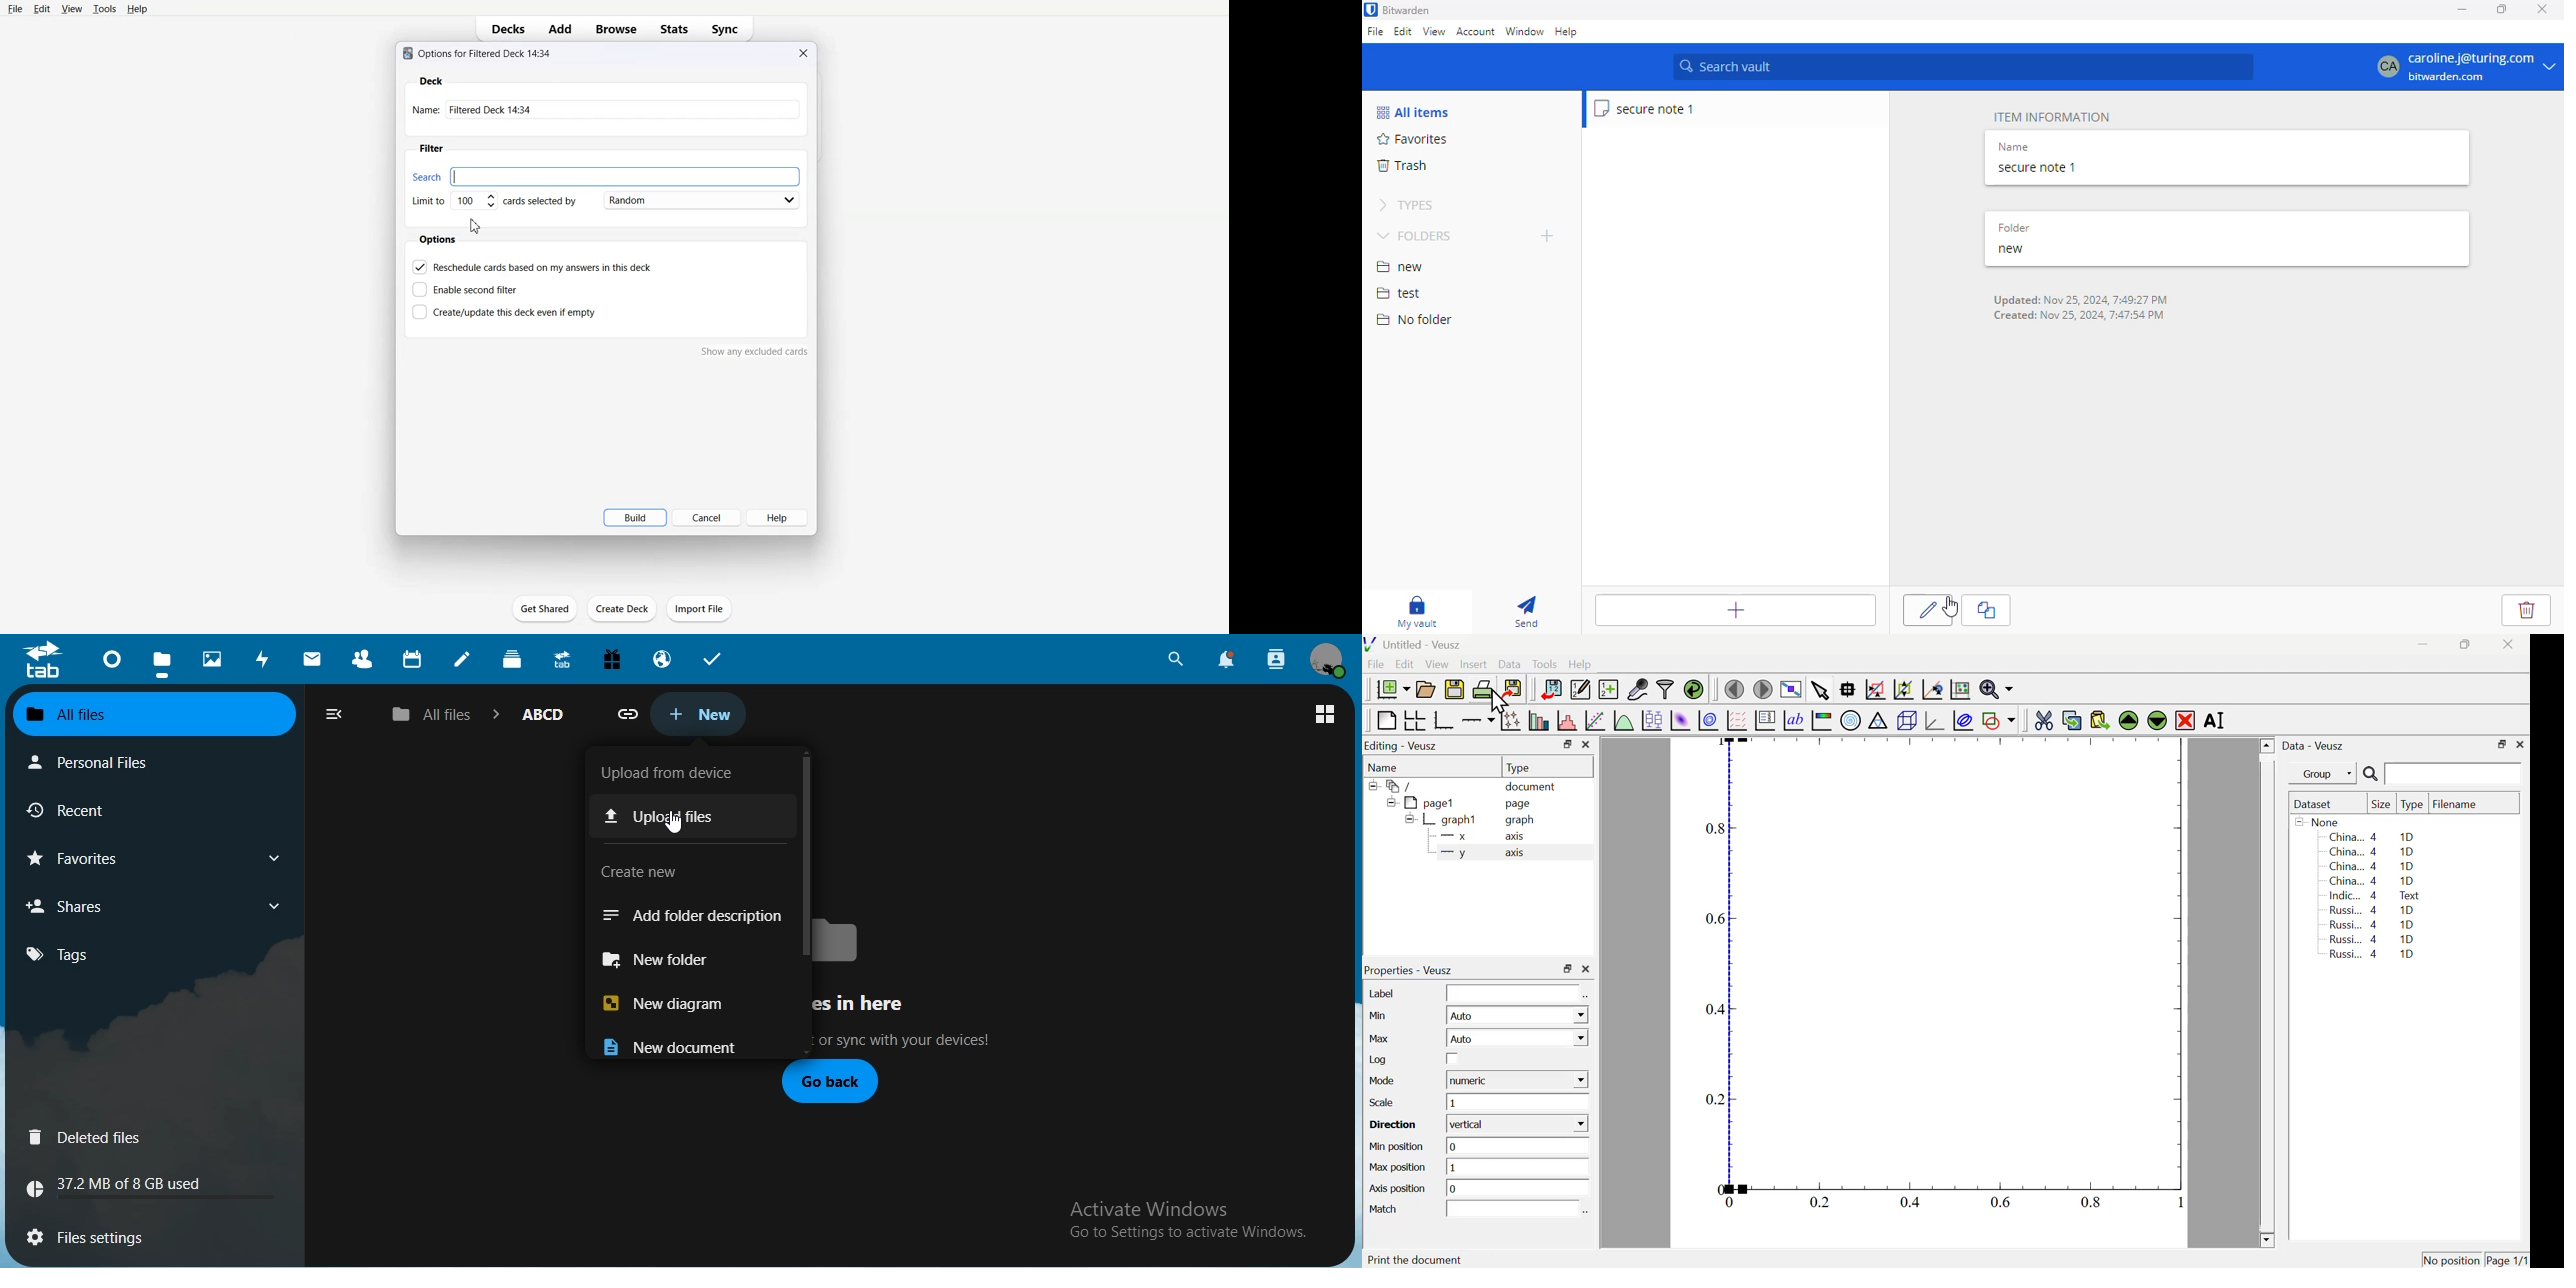 Image resolution: width=2576 pixels, height=1288 pixels. I want to click on deck, so click(515, 662).